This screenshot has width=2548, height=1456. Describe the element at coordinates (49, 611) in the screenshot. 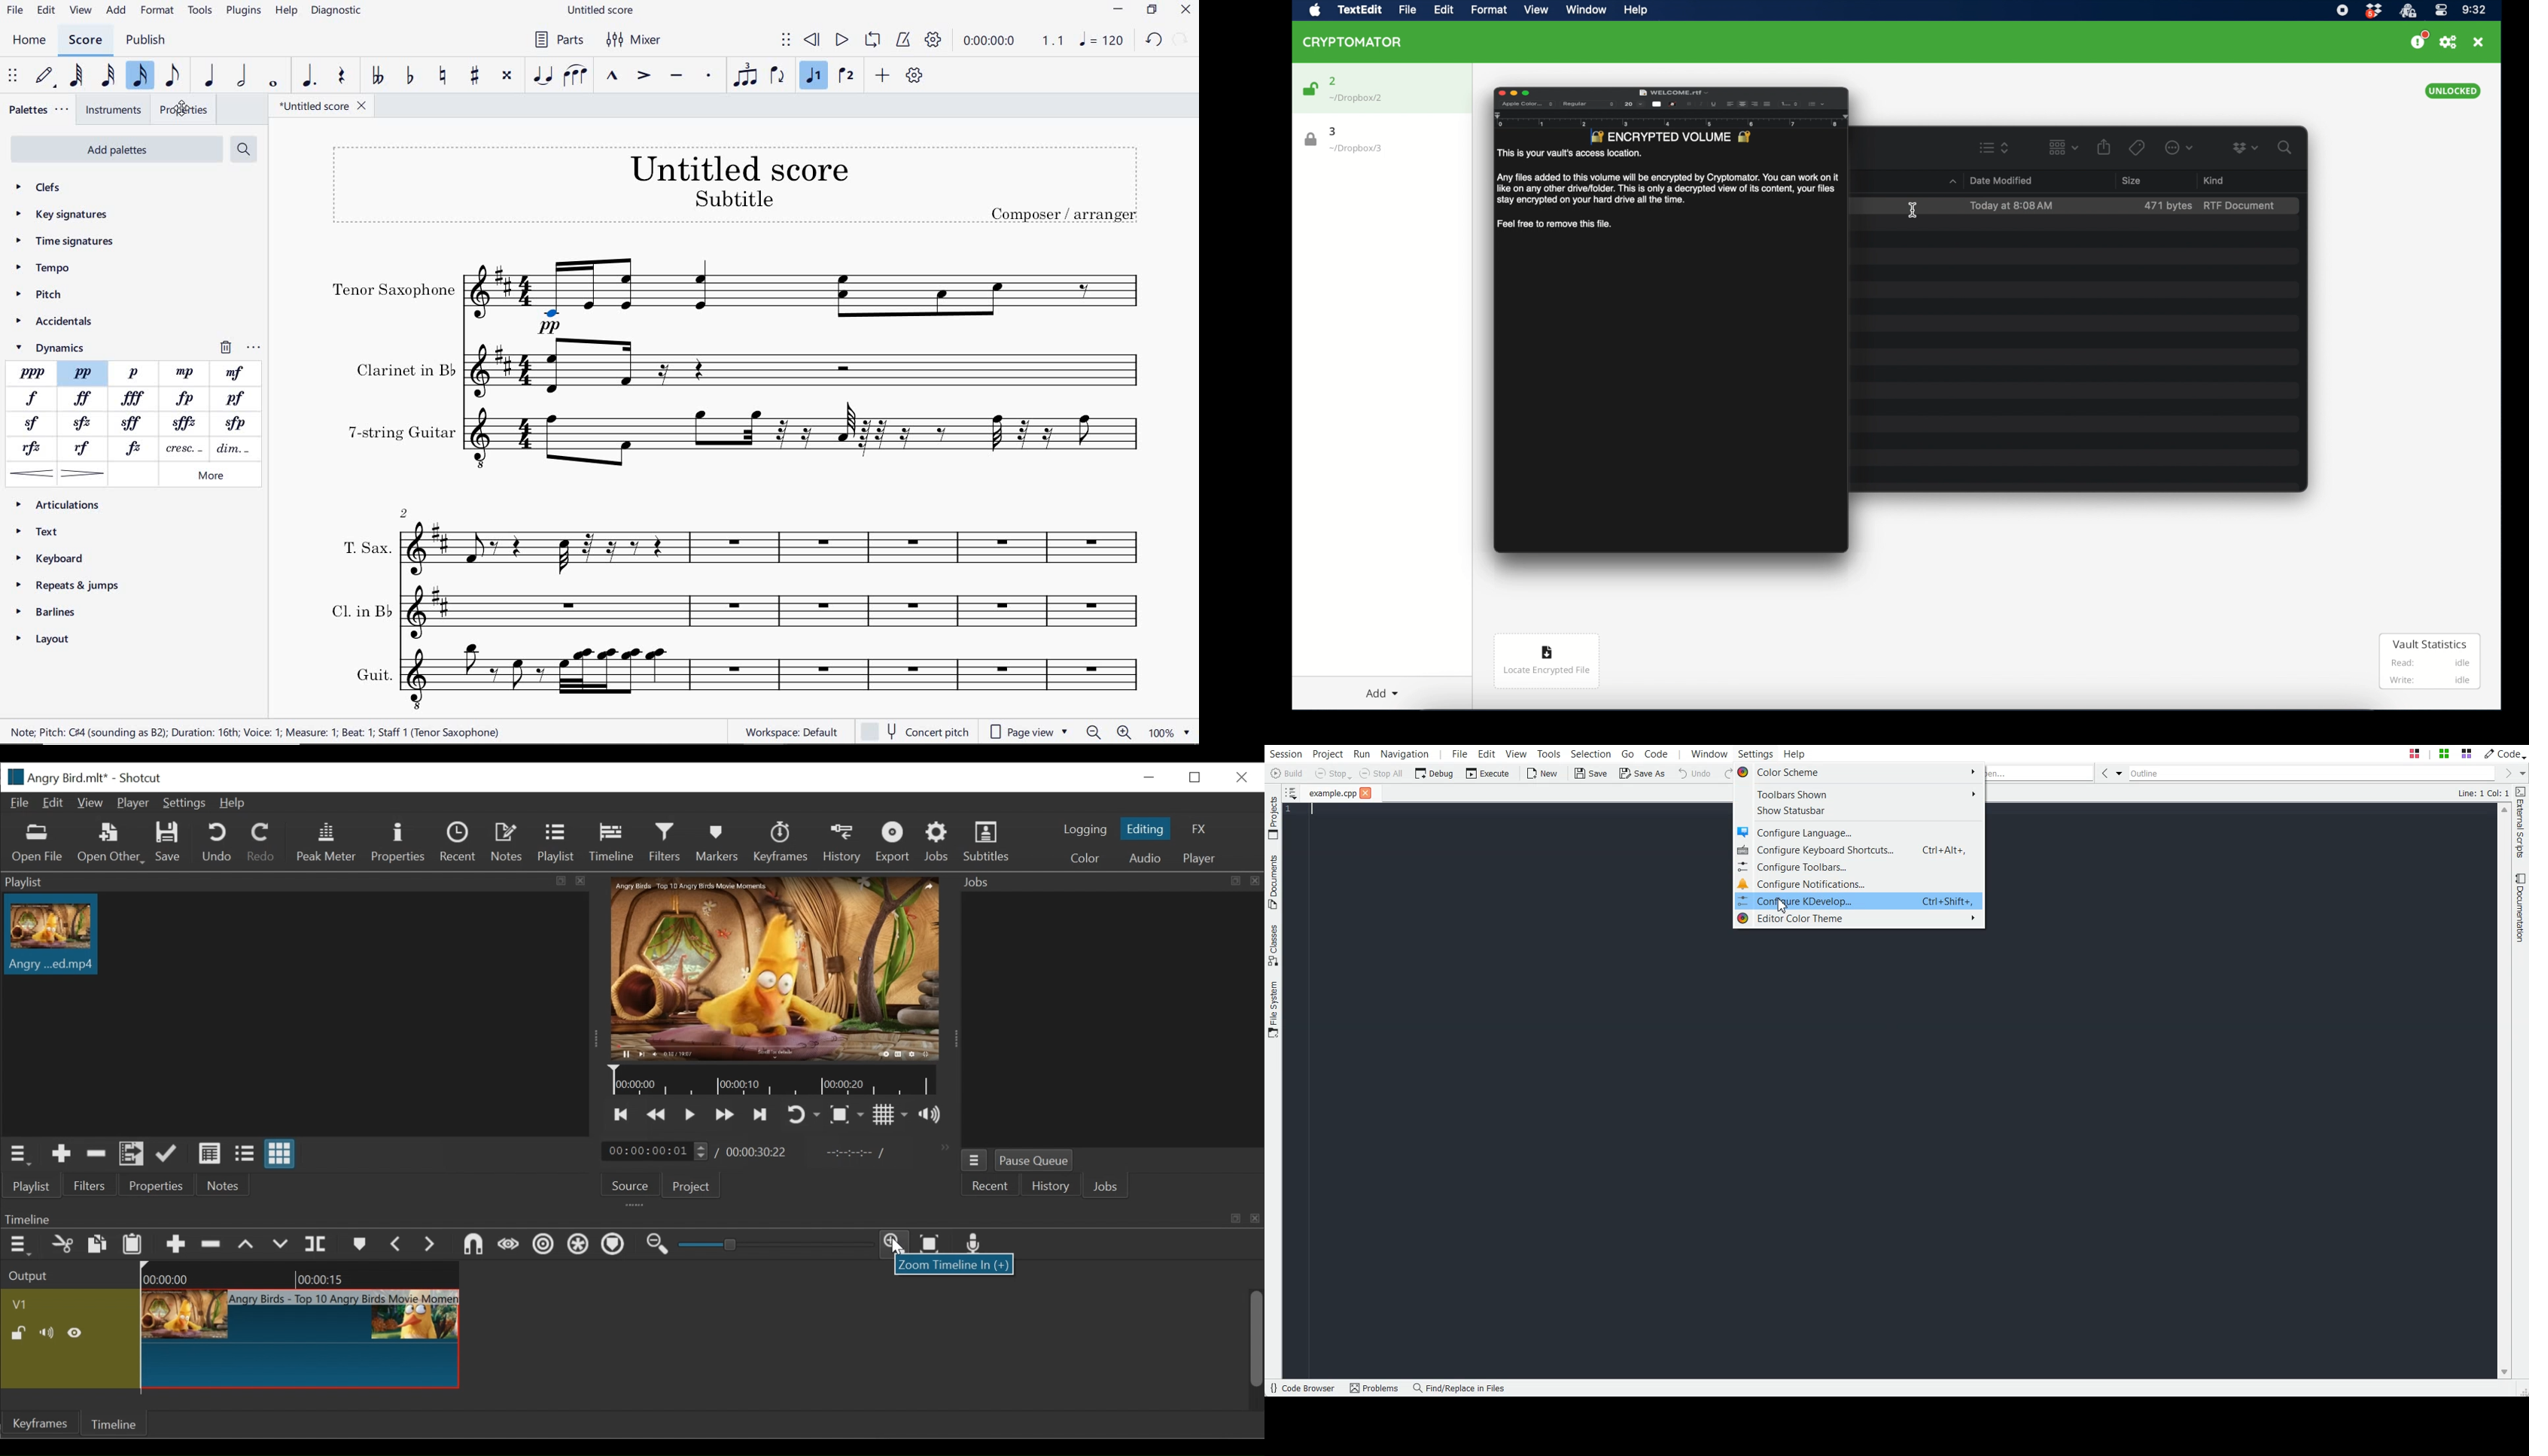

I see `BARLINES` at that location.